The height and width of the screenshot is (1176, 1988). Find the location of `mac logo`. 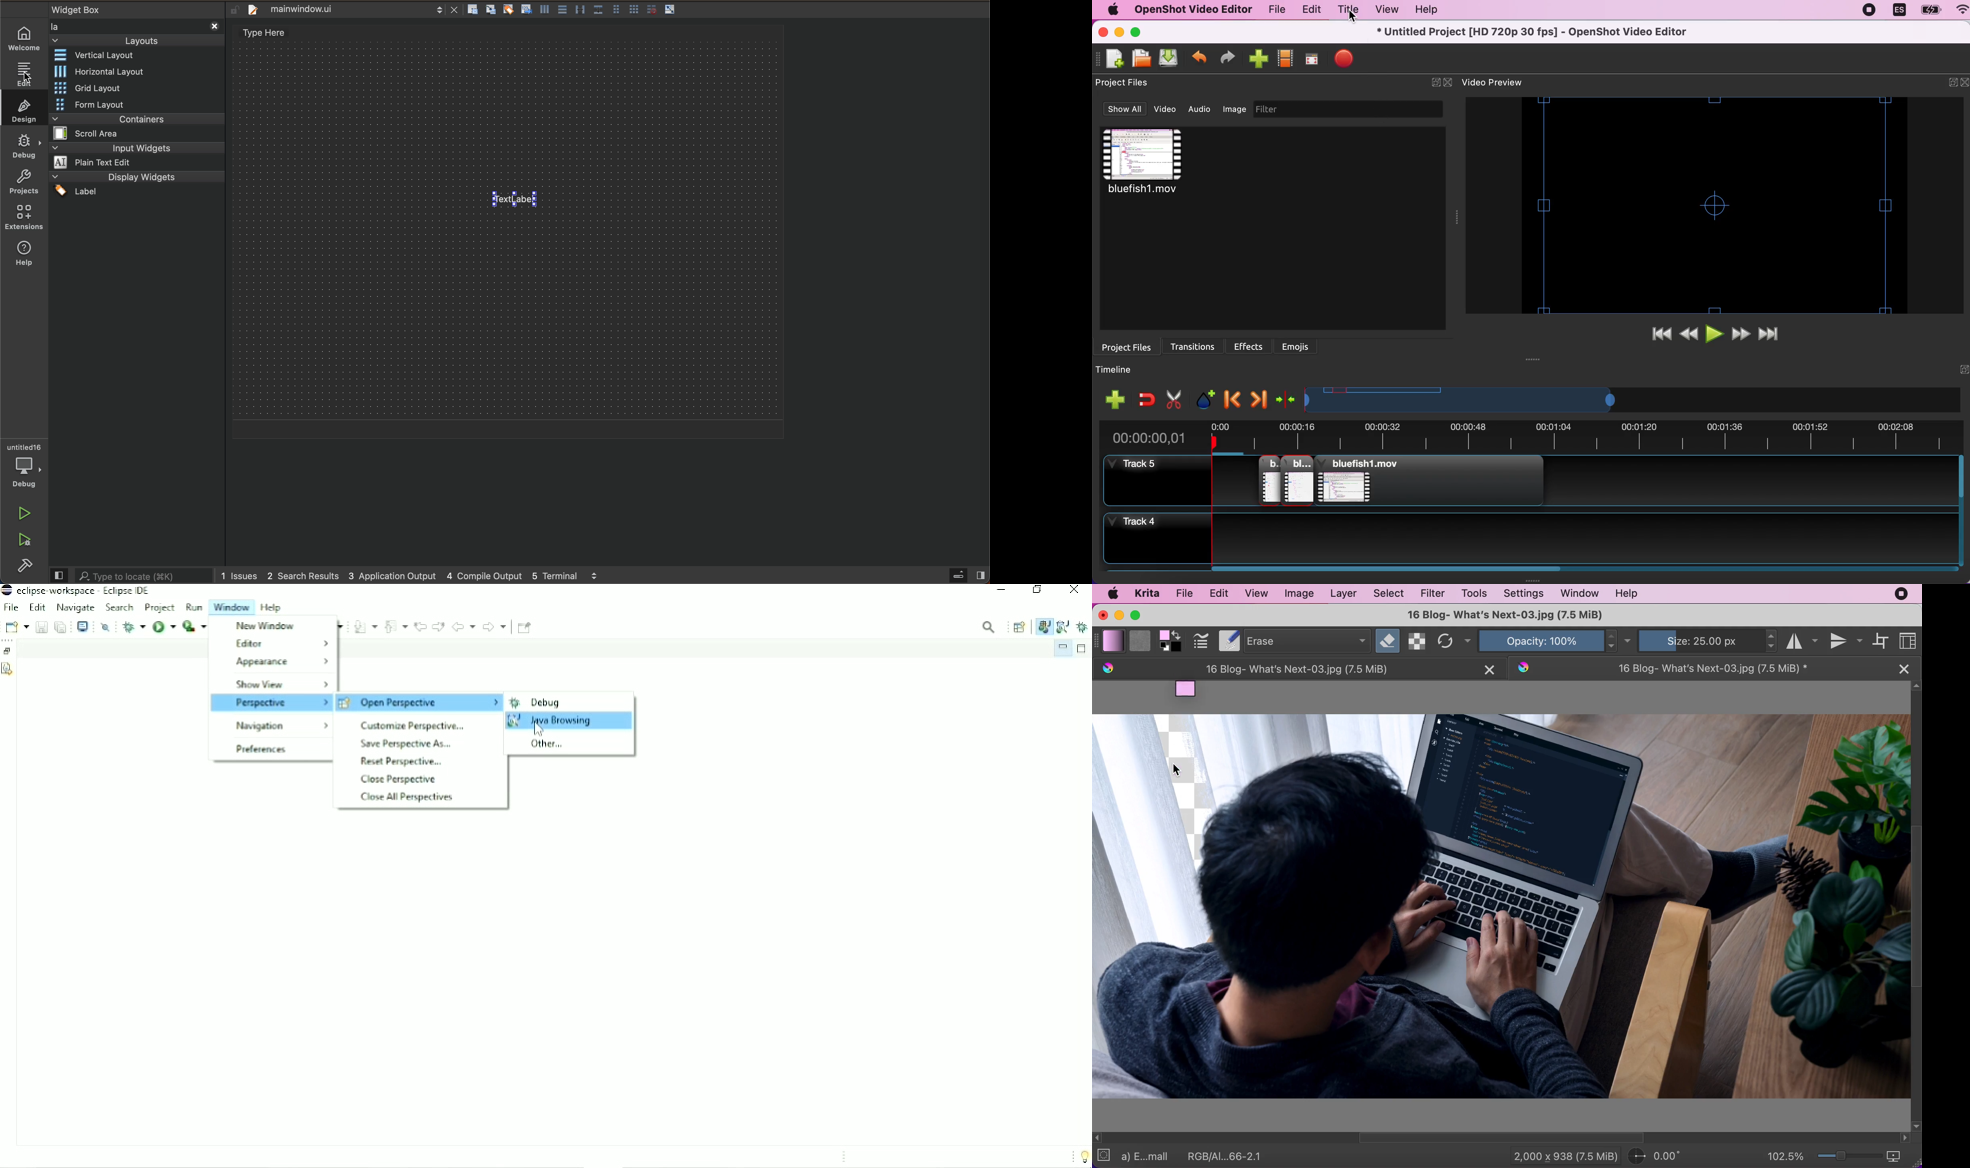

mac logo is located at coordinates (1110, 10).